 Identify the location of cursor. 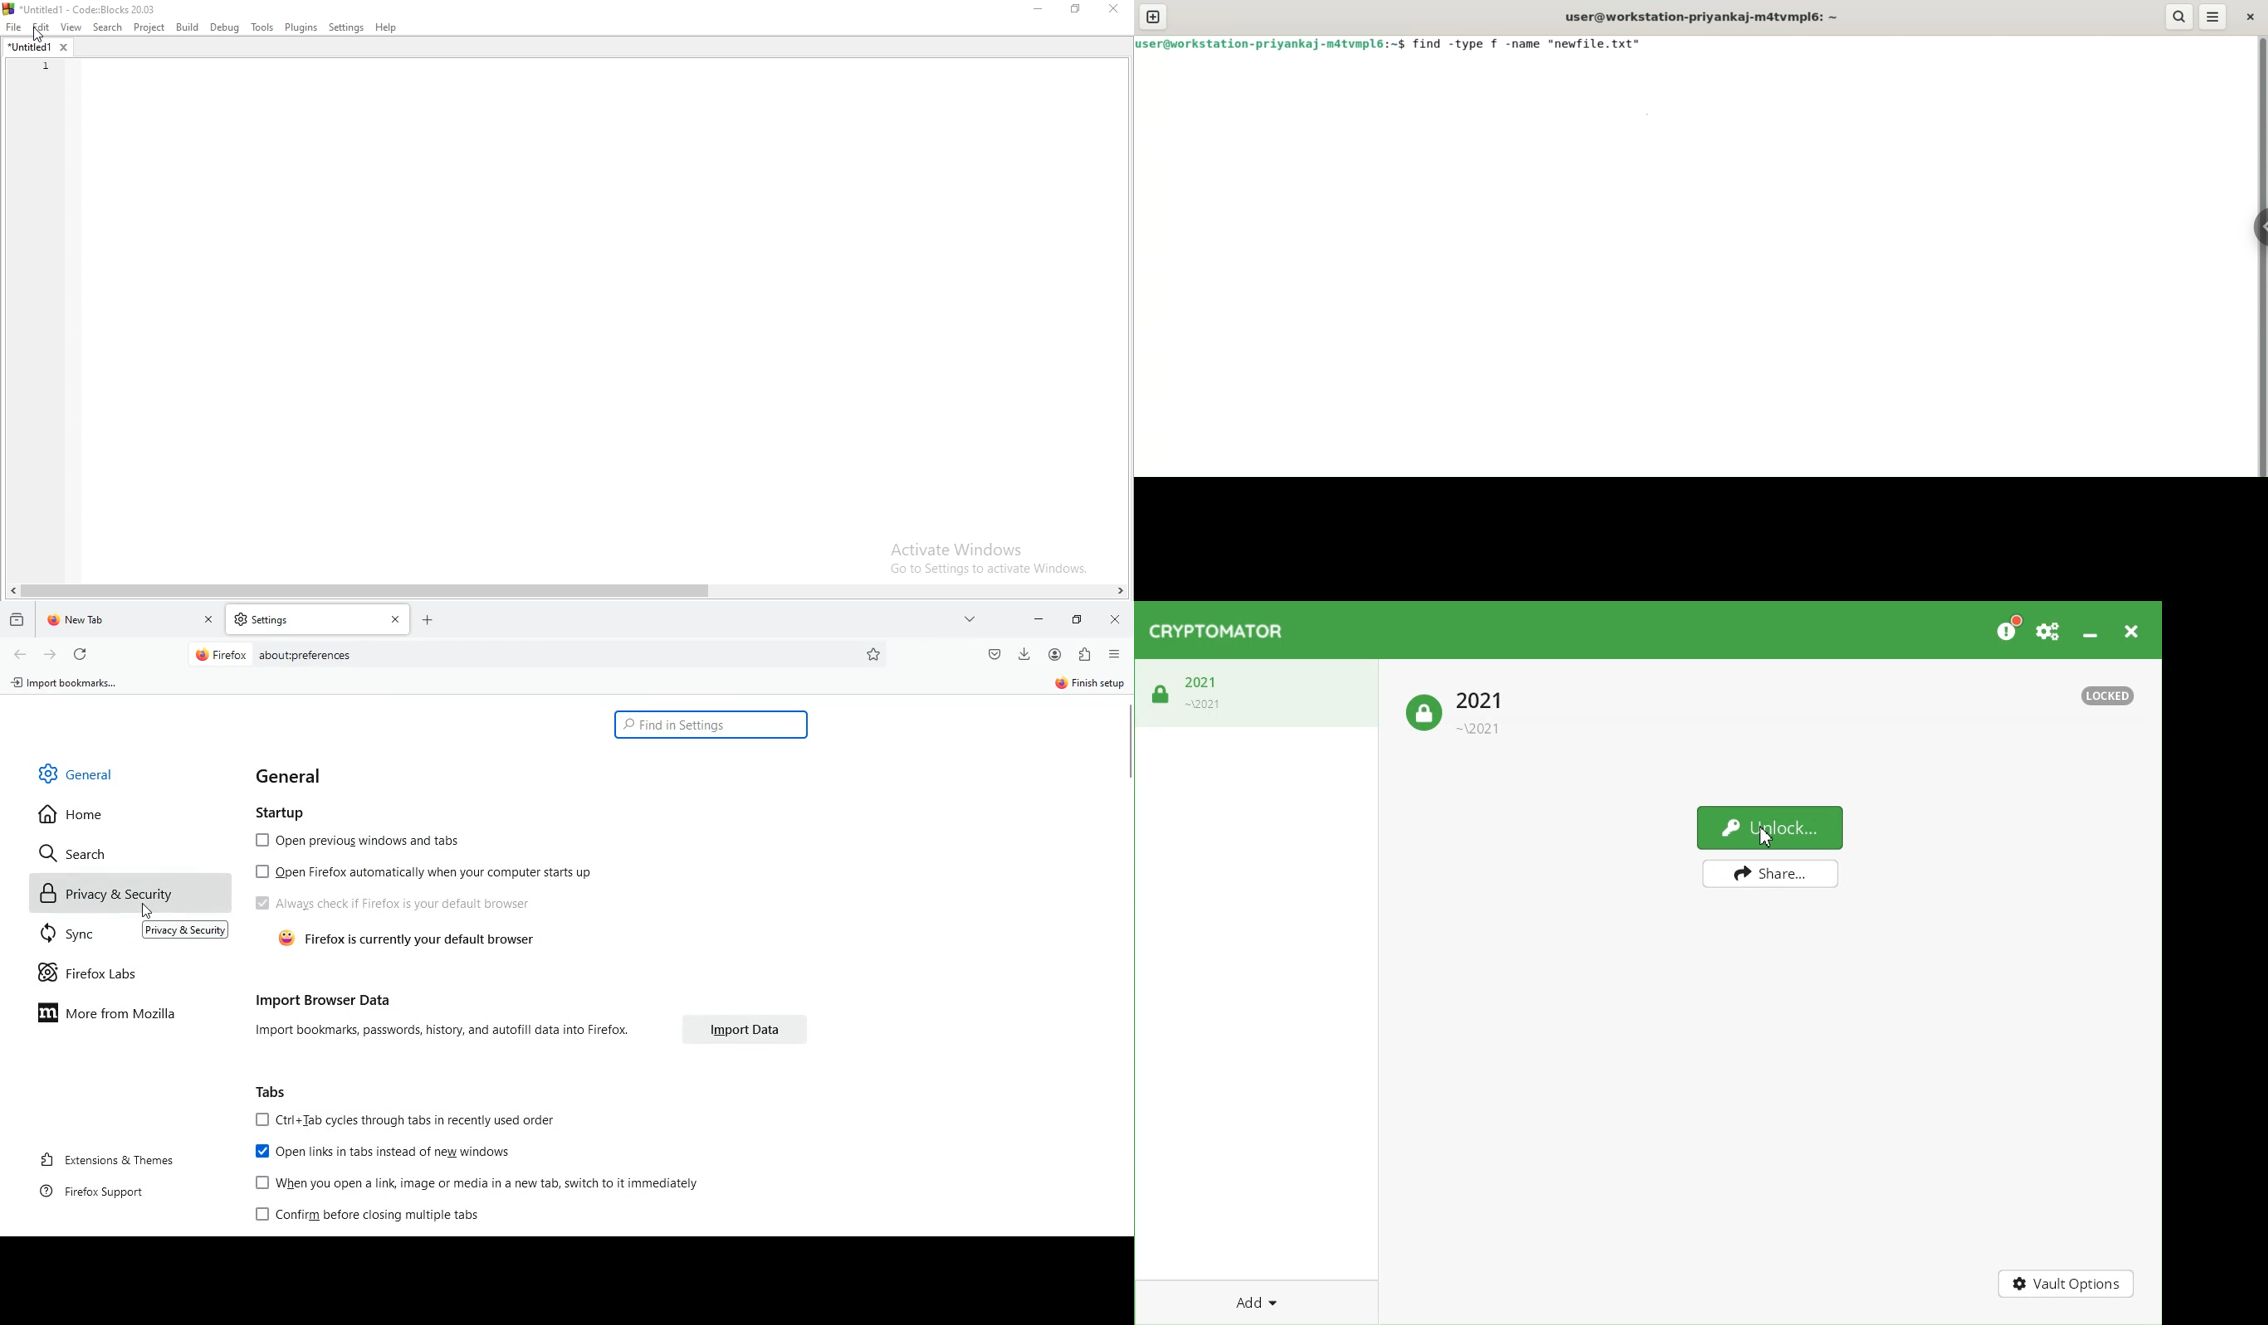
(1649, 44).